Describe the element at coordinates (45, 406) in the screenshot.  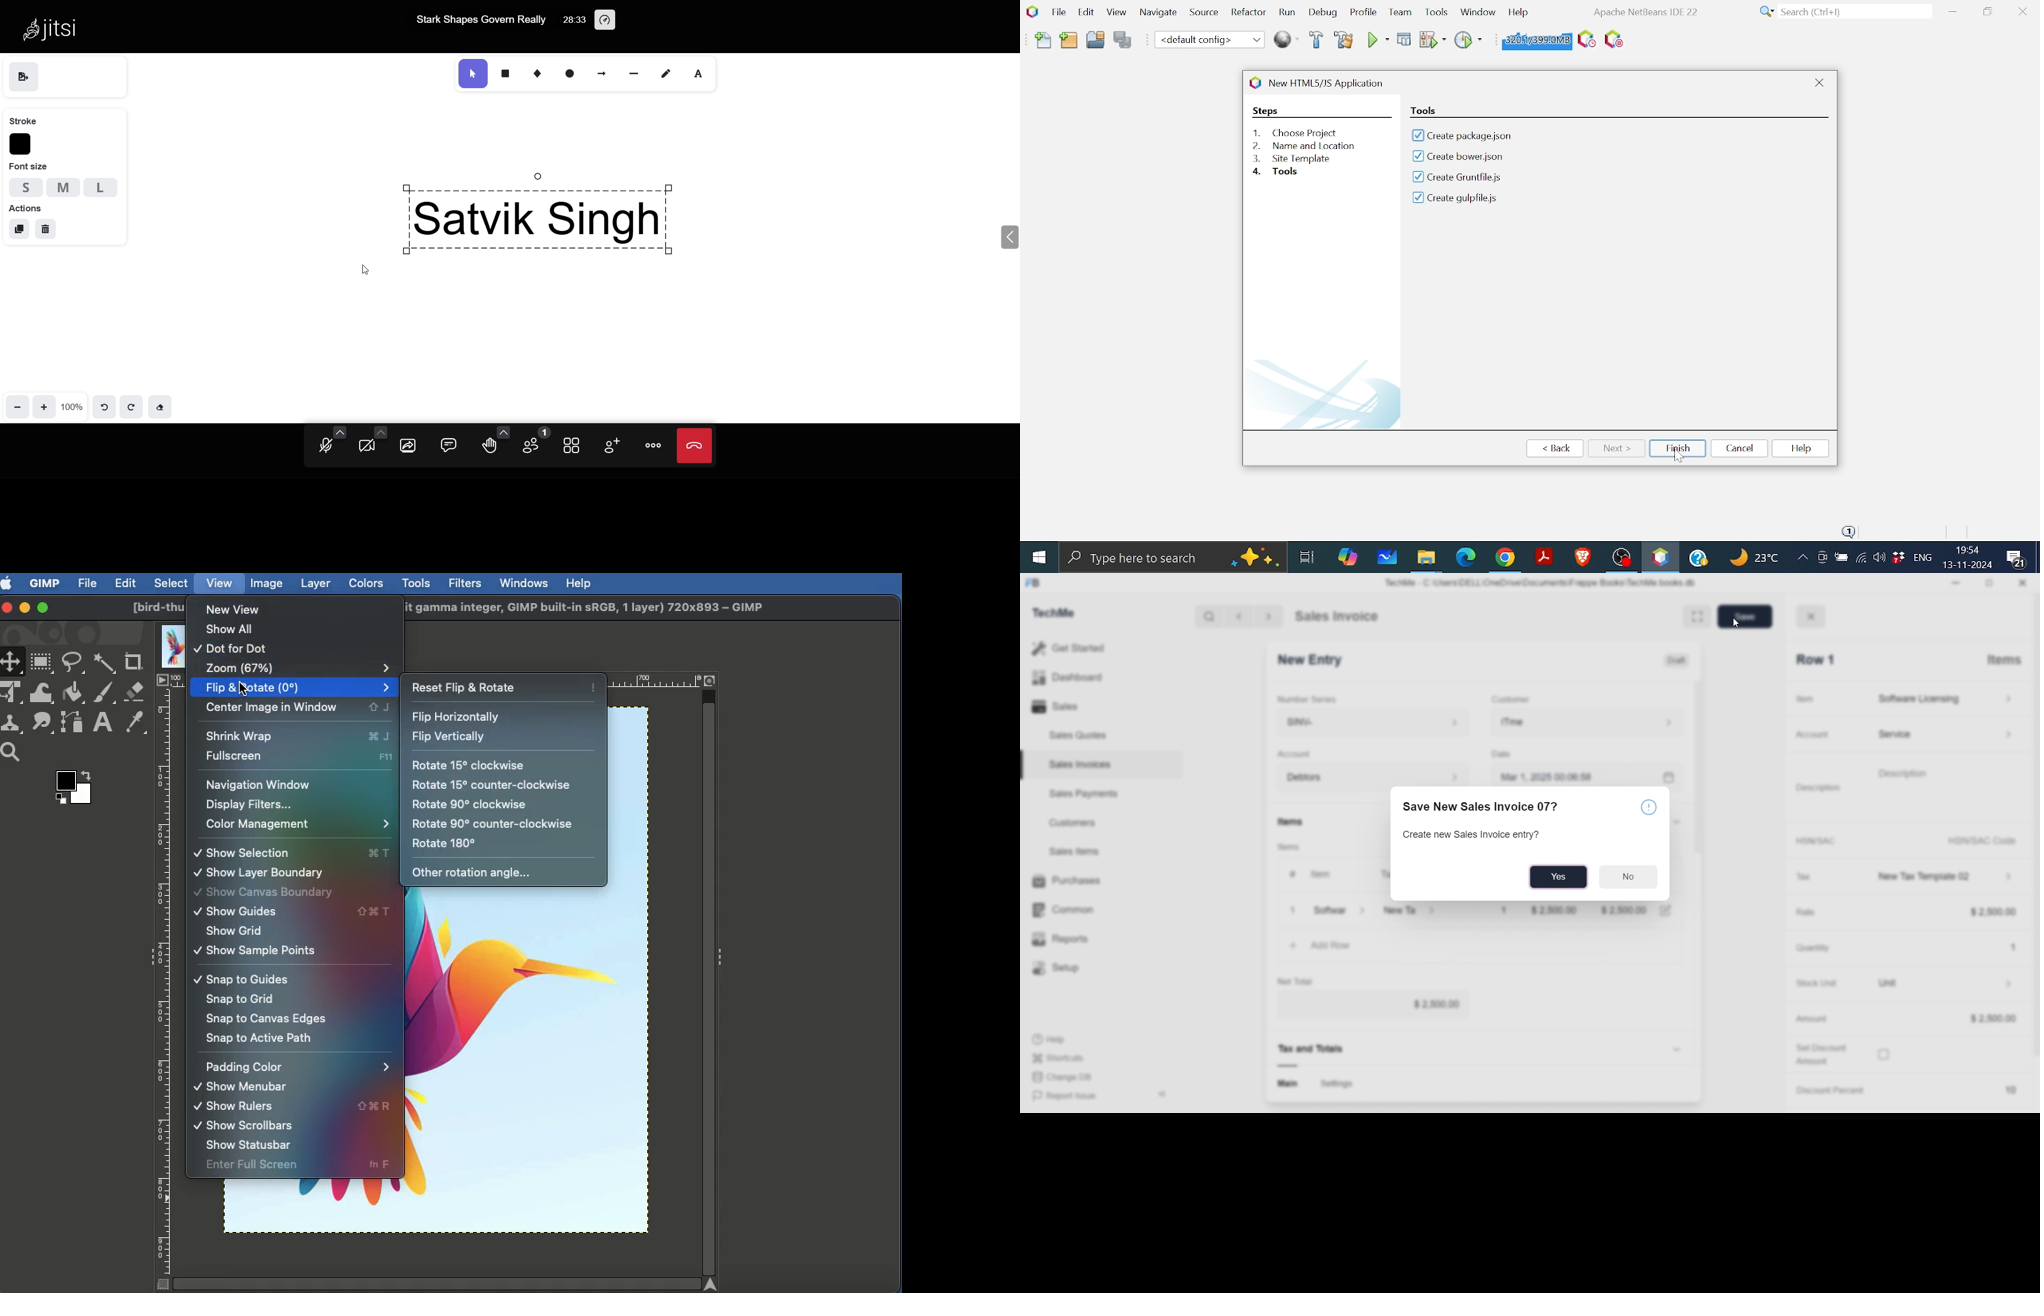
I see `zoom in` at that location.